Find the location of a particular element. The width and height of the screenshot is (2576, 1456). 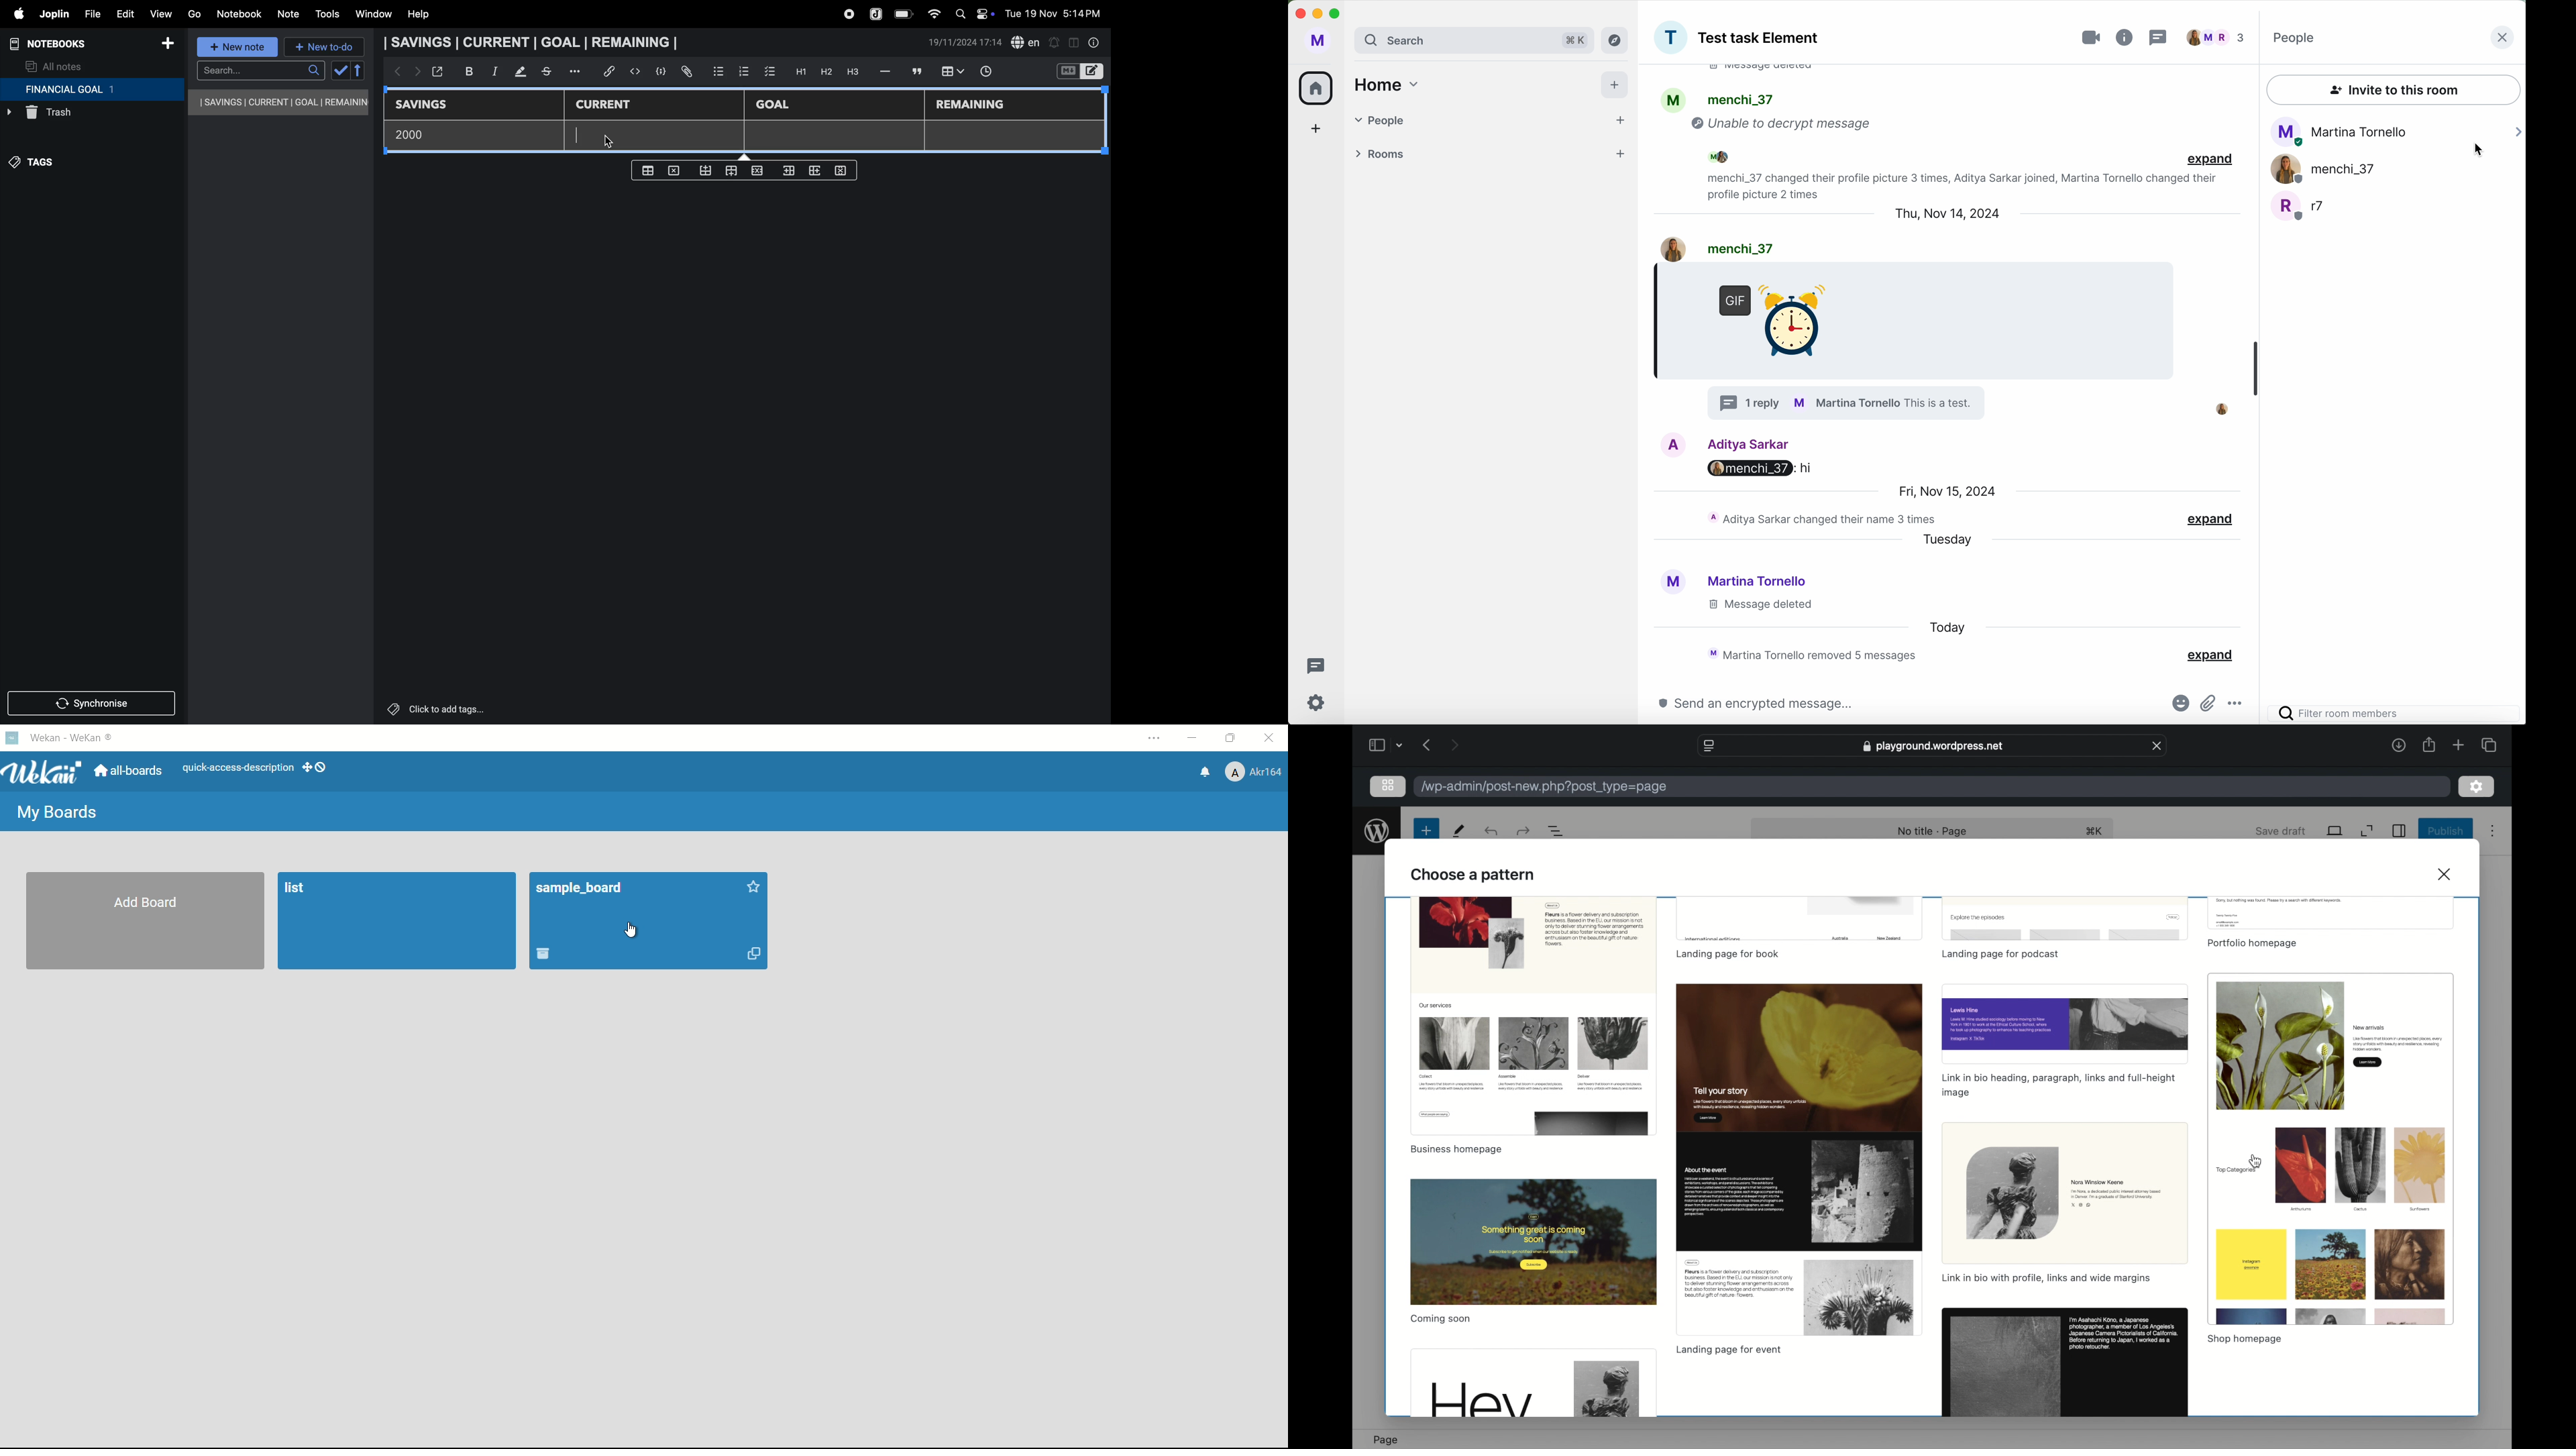

close is located at coordinates (2158, 746).